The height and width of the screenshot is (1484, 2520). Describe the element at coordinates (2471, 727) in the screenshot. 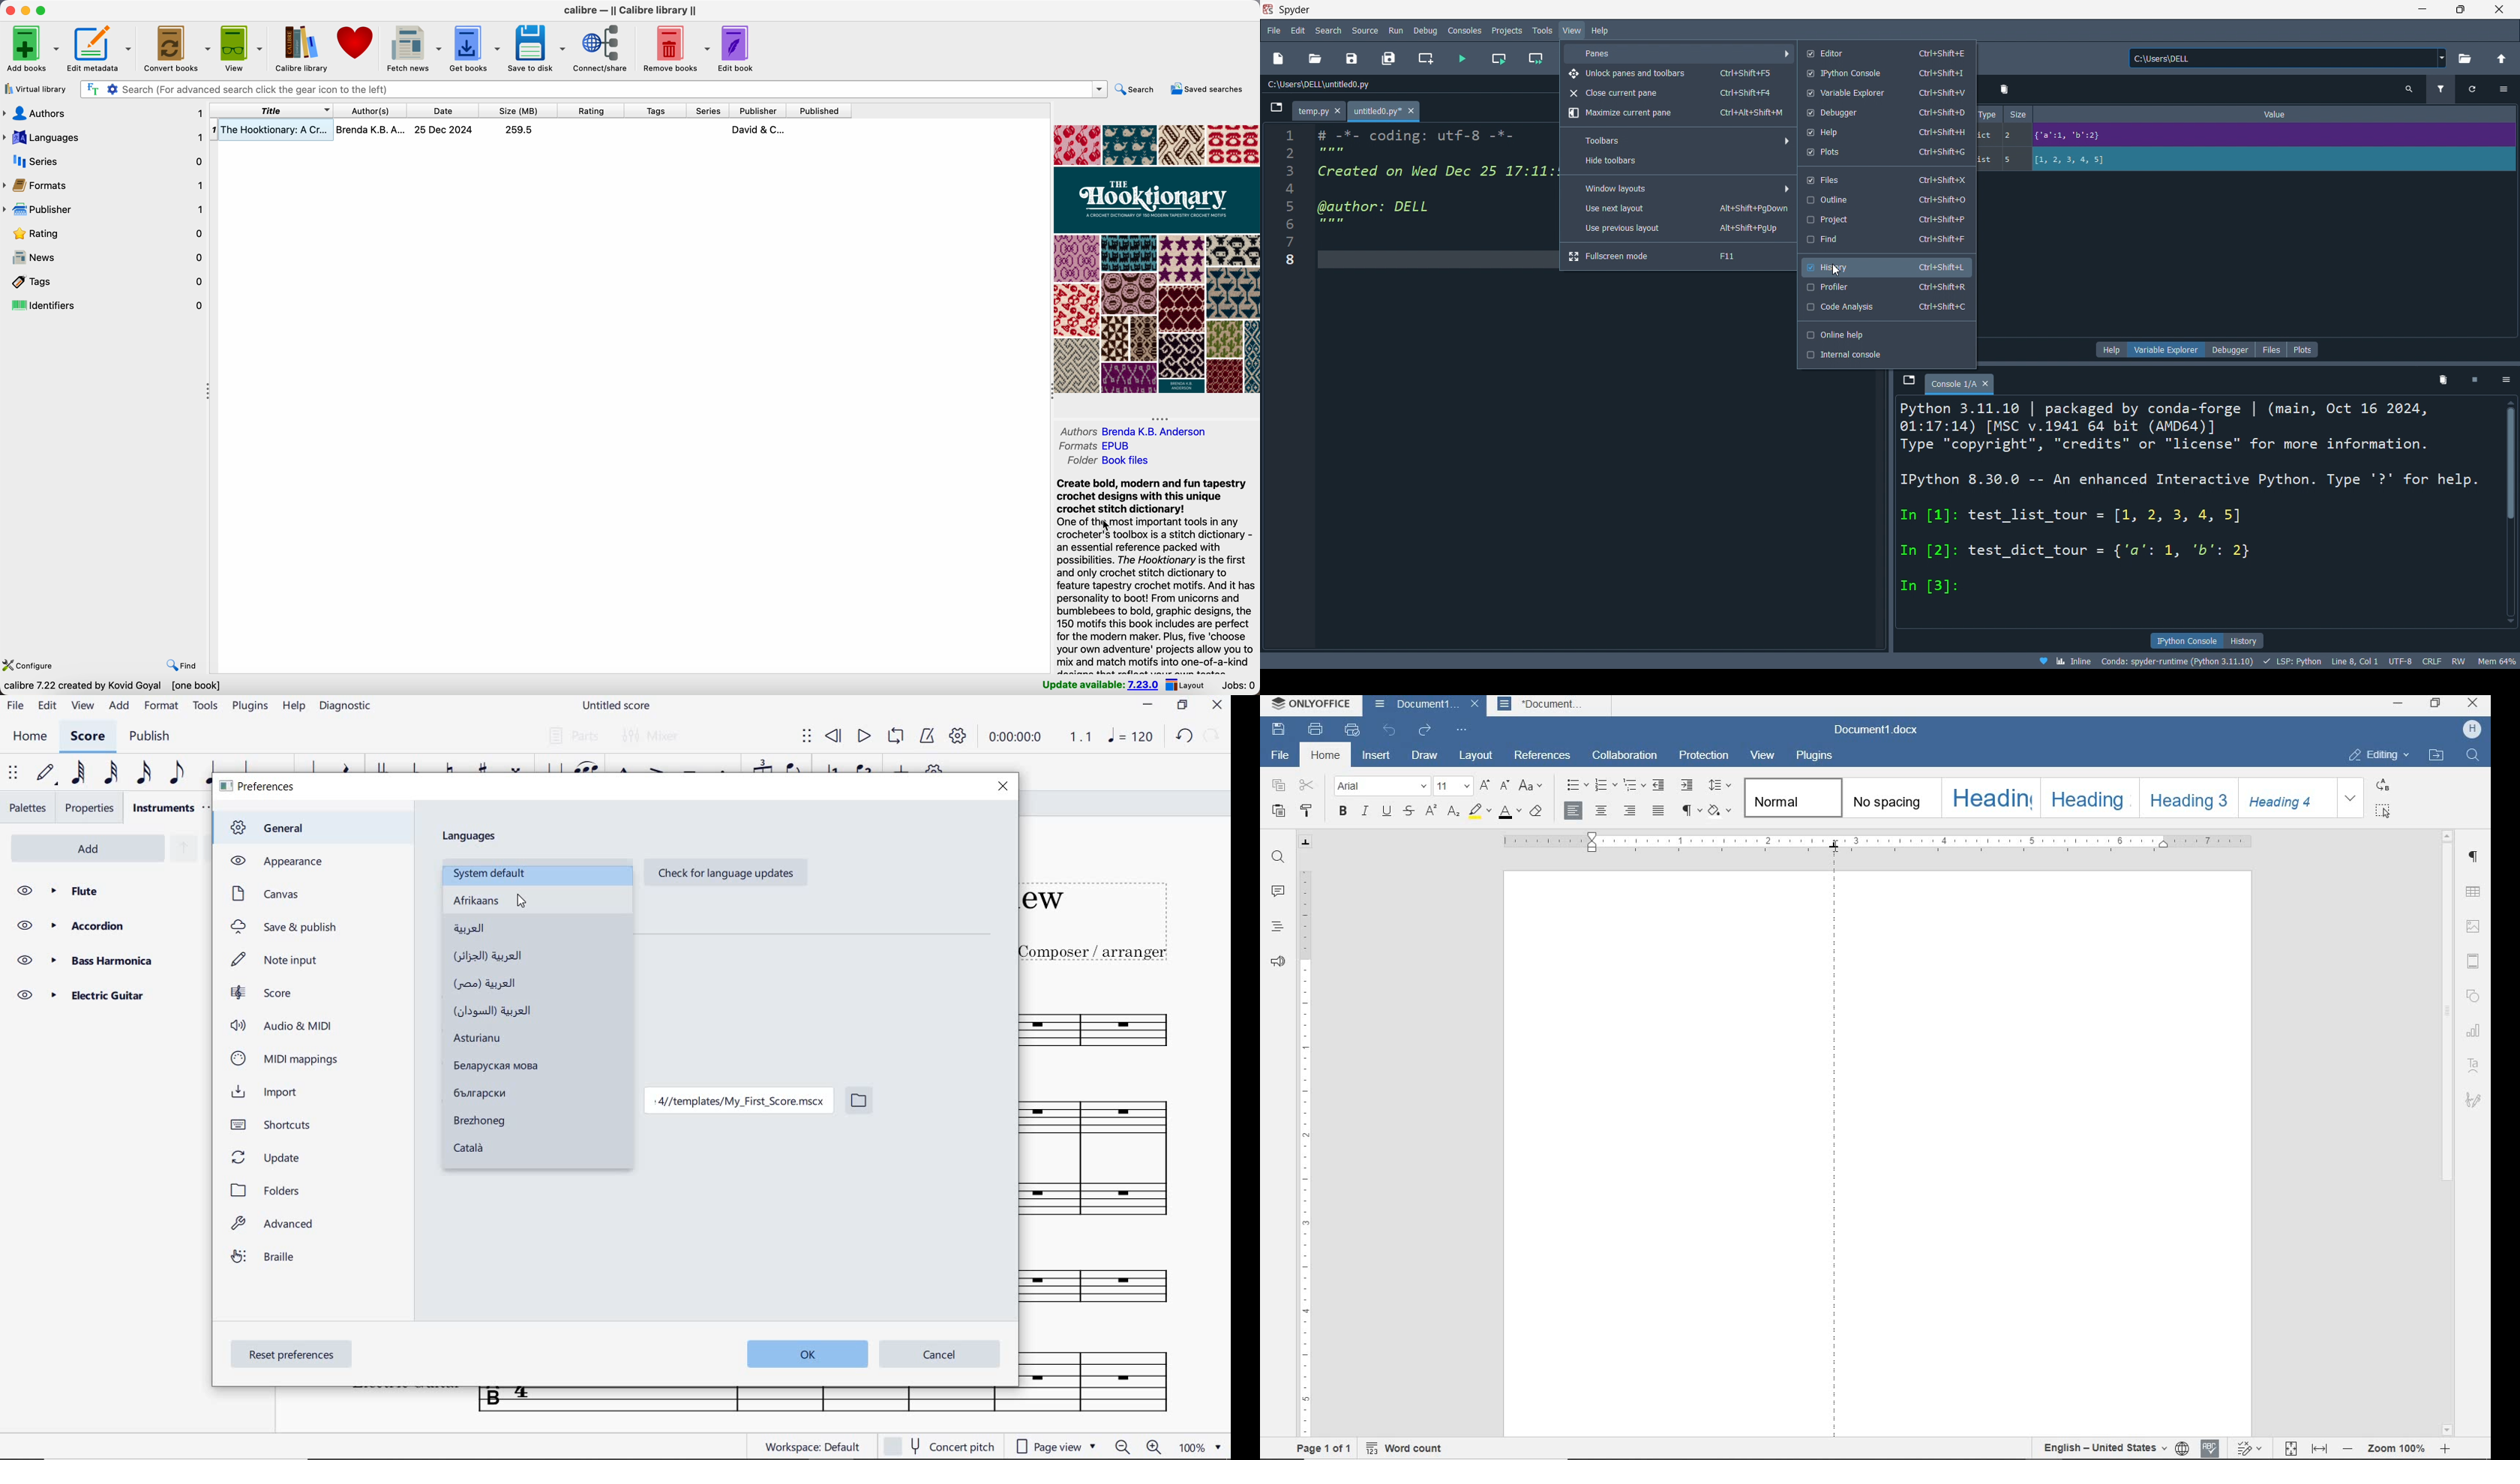

I see `profile` at that location.